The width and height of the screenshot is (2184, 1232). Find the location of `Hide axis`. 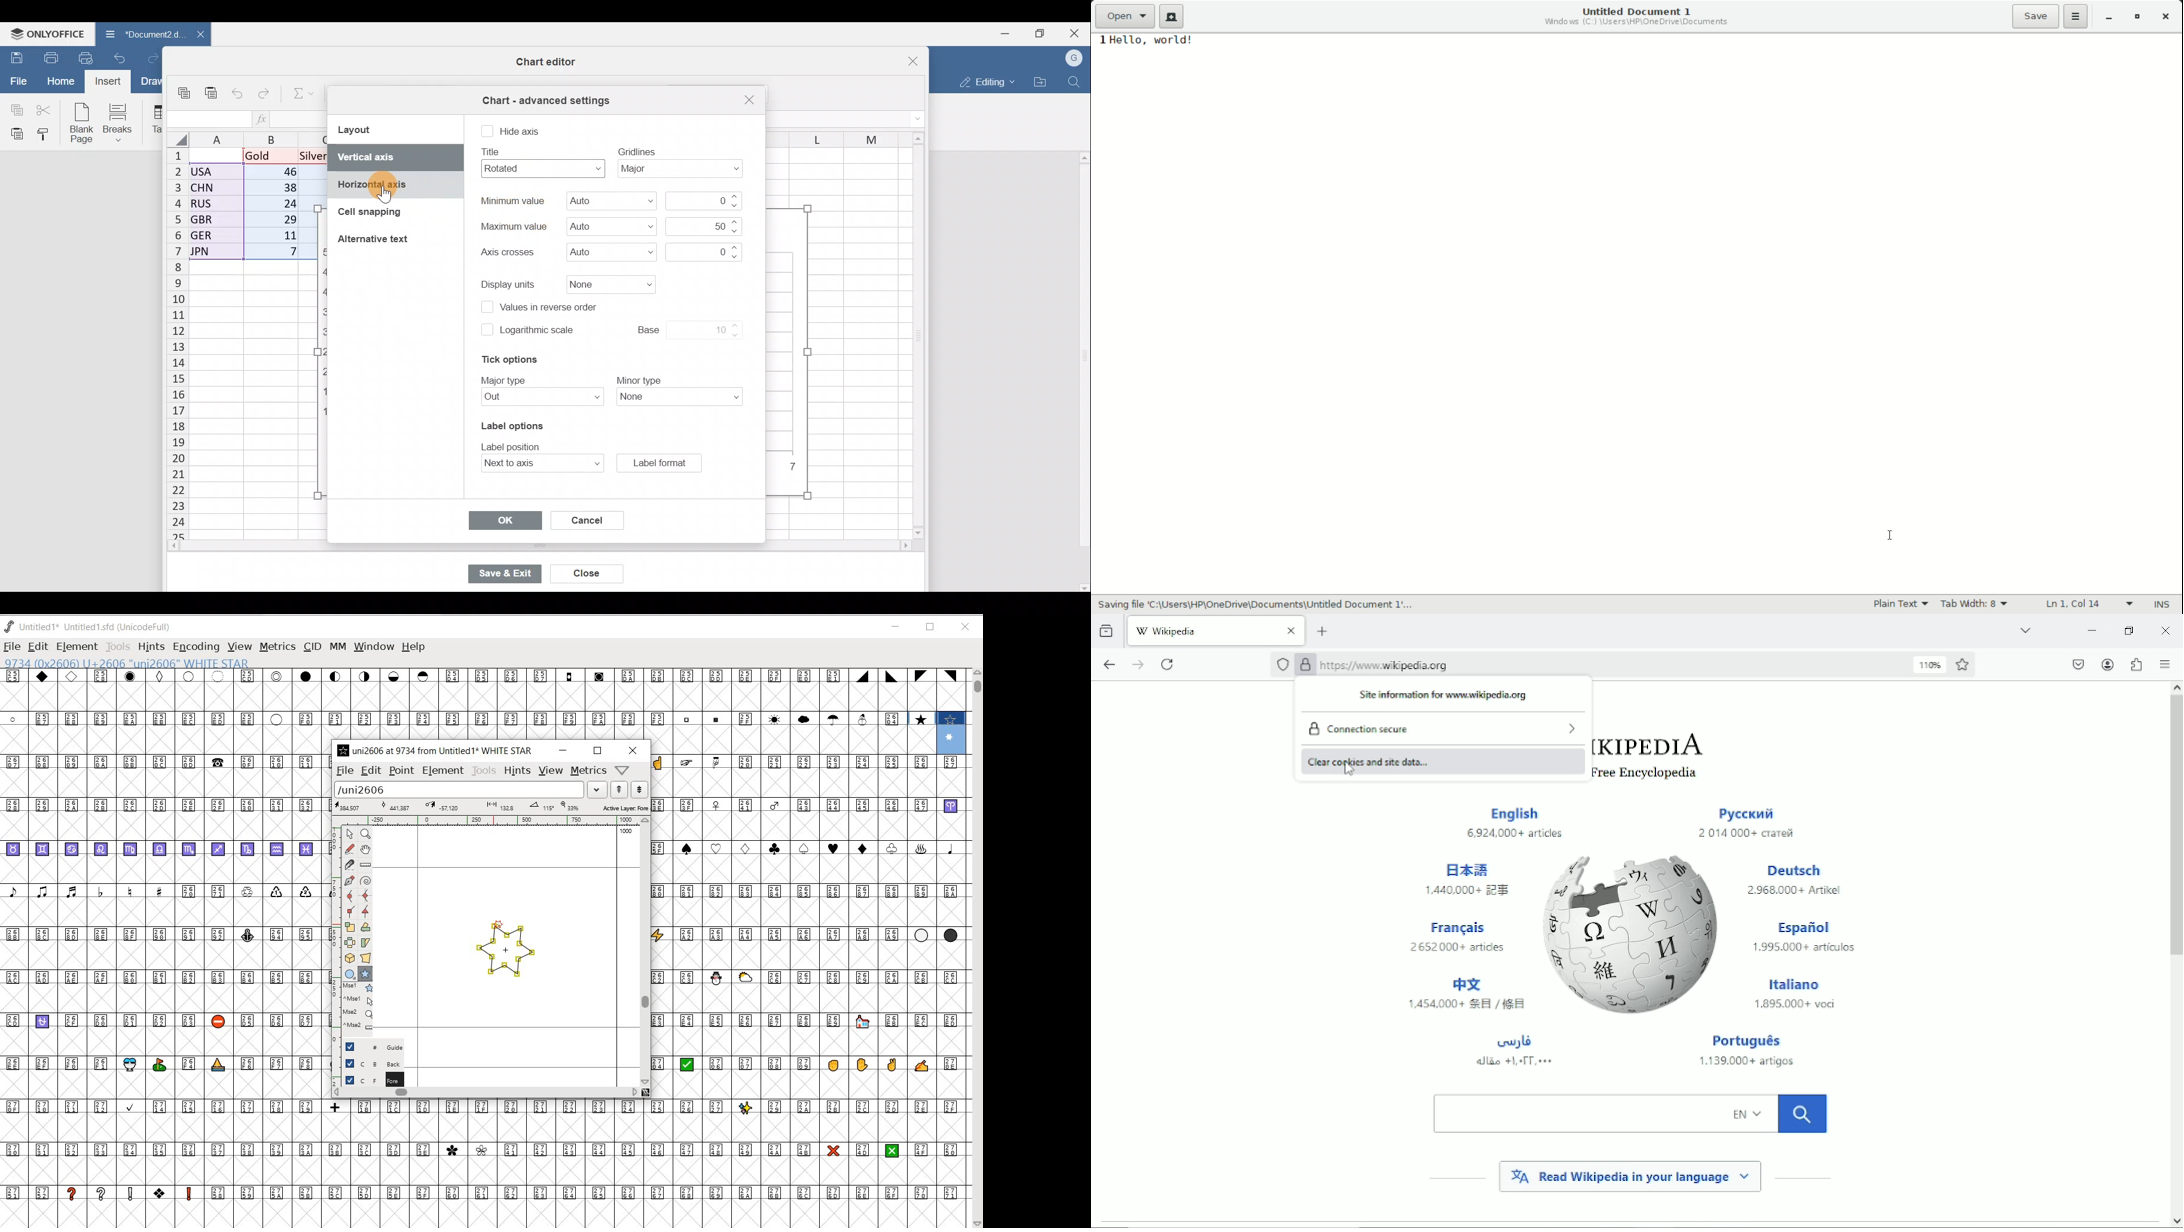

Hide axis is located at coordinates (522, 131).